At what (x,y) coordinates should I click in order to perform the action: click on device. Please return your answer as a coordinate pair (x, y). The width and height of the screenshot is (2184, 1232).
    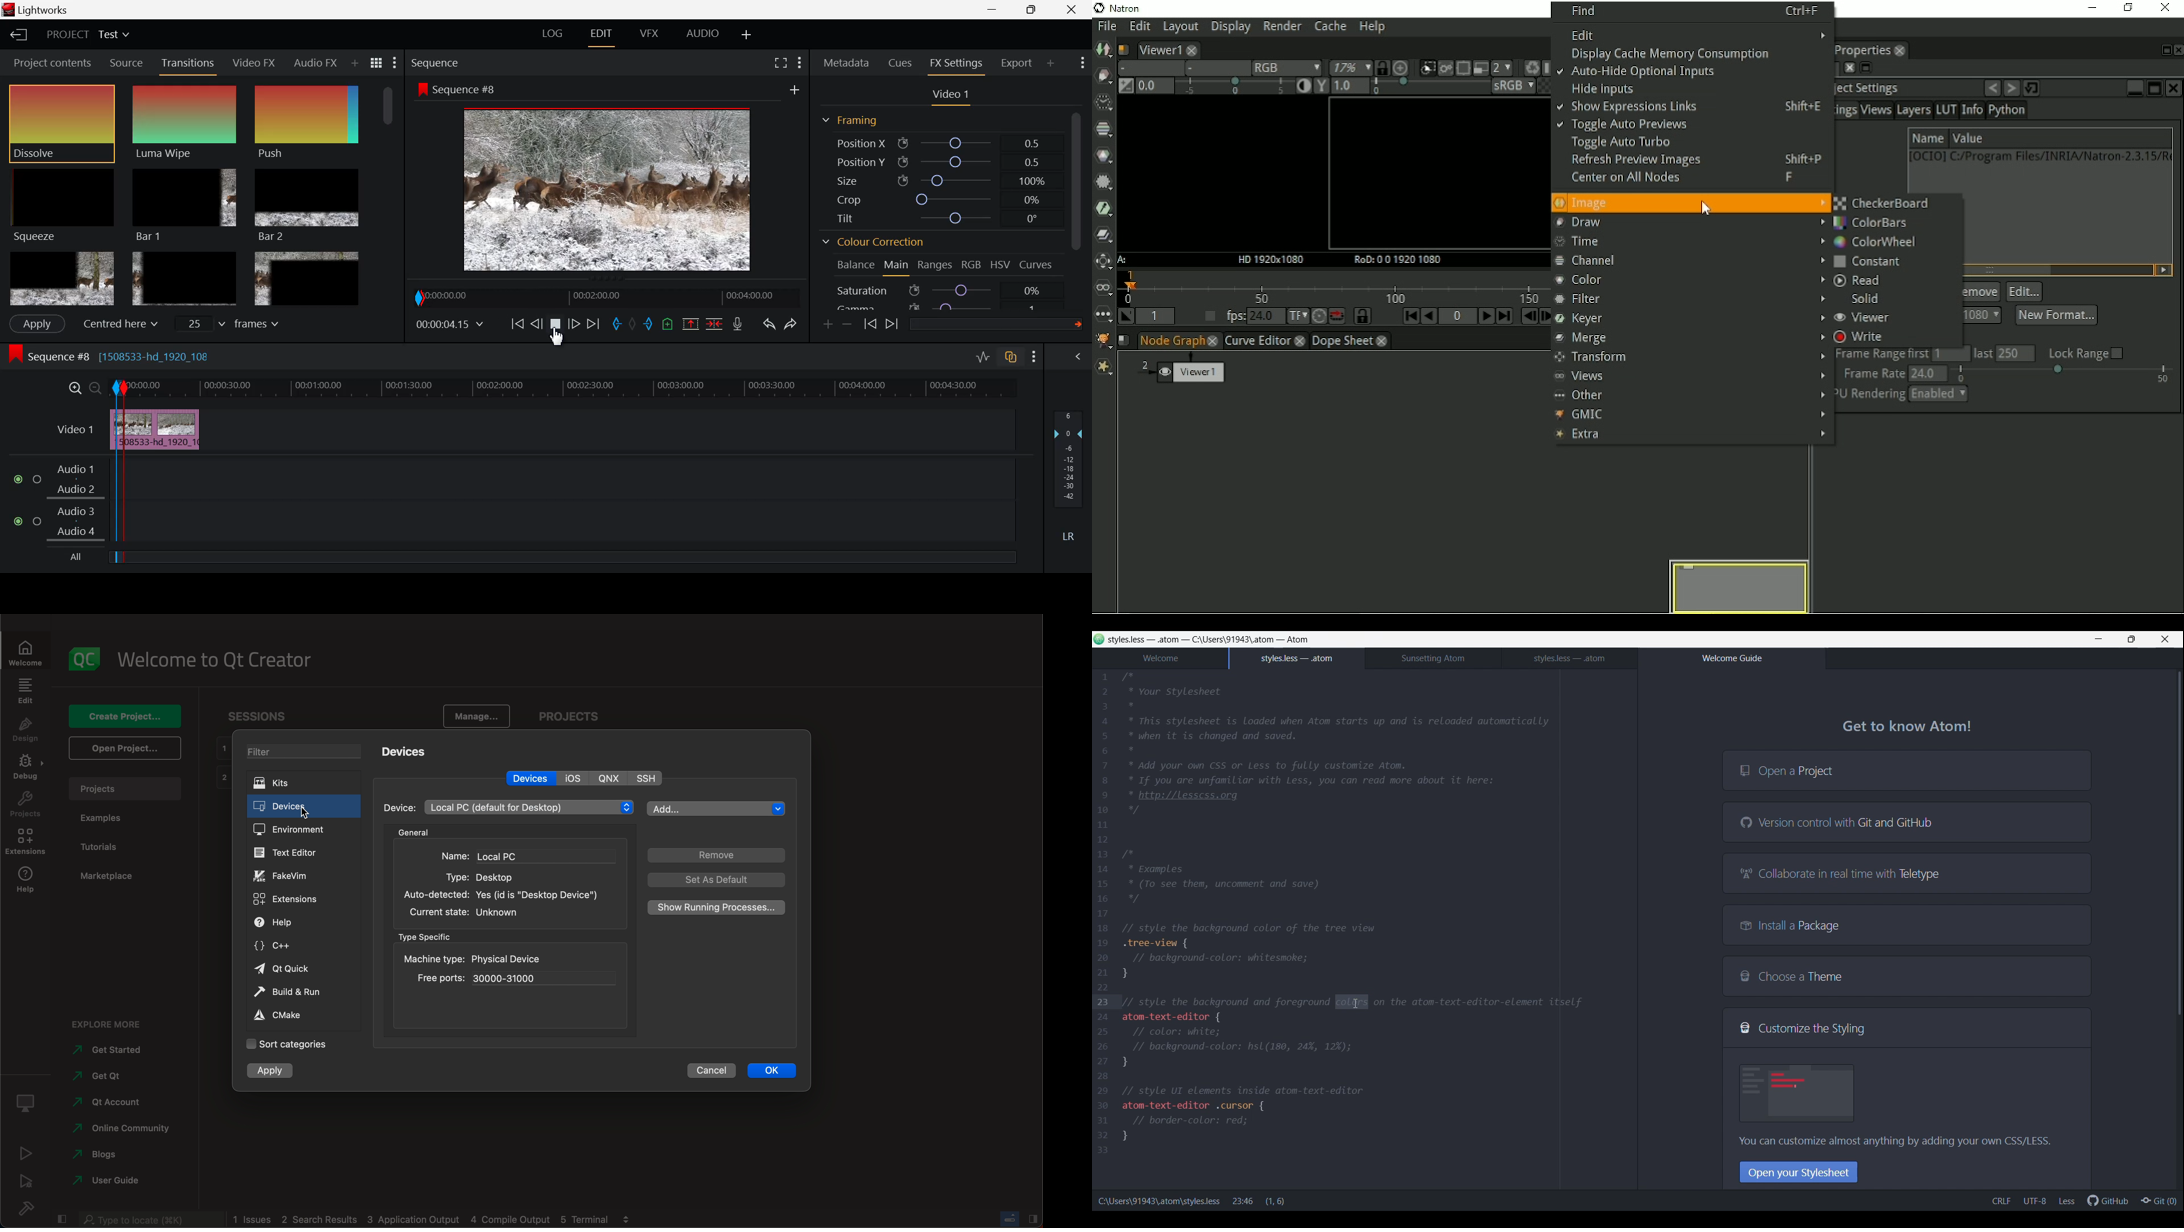
    Looking at the image, I should click on (401, 808).